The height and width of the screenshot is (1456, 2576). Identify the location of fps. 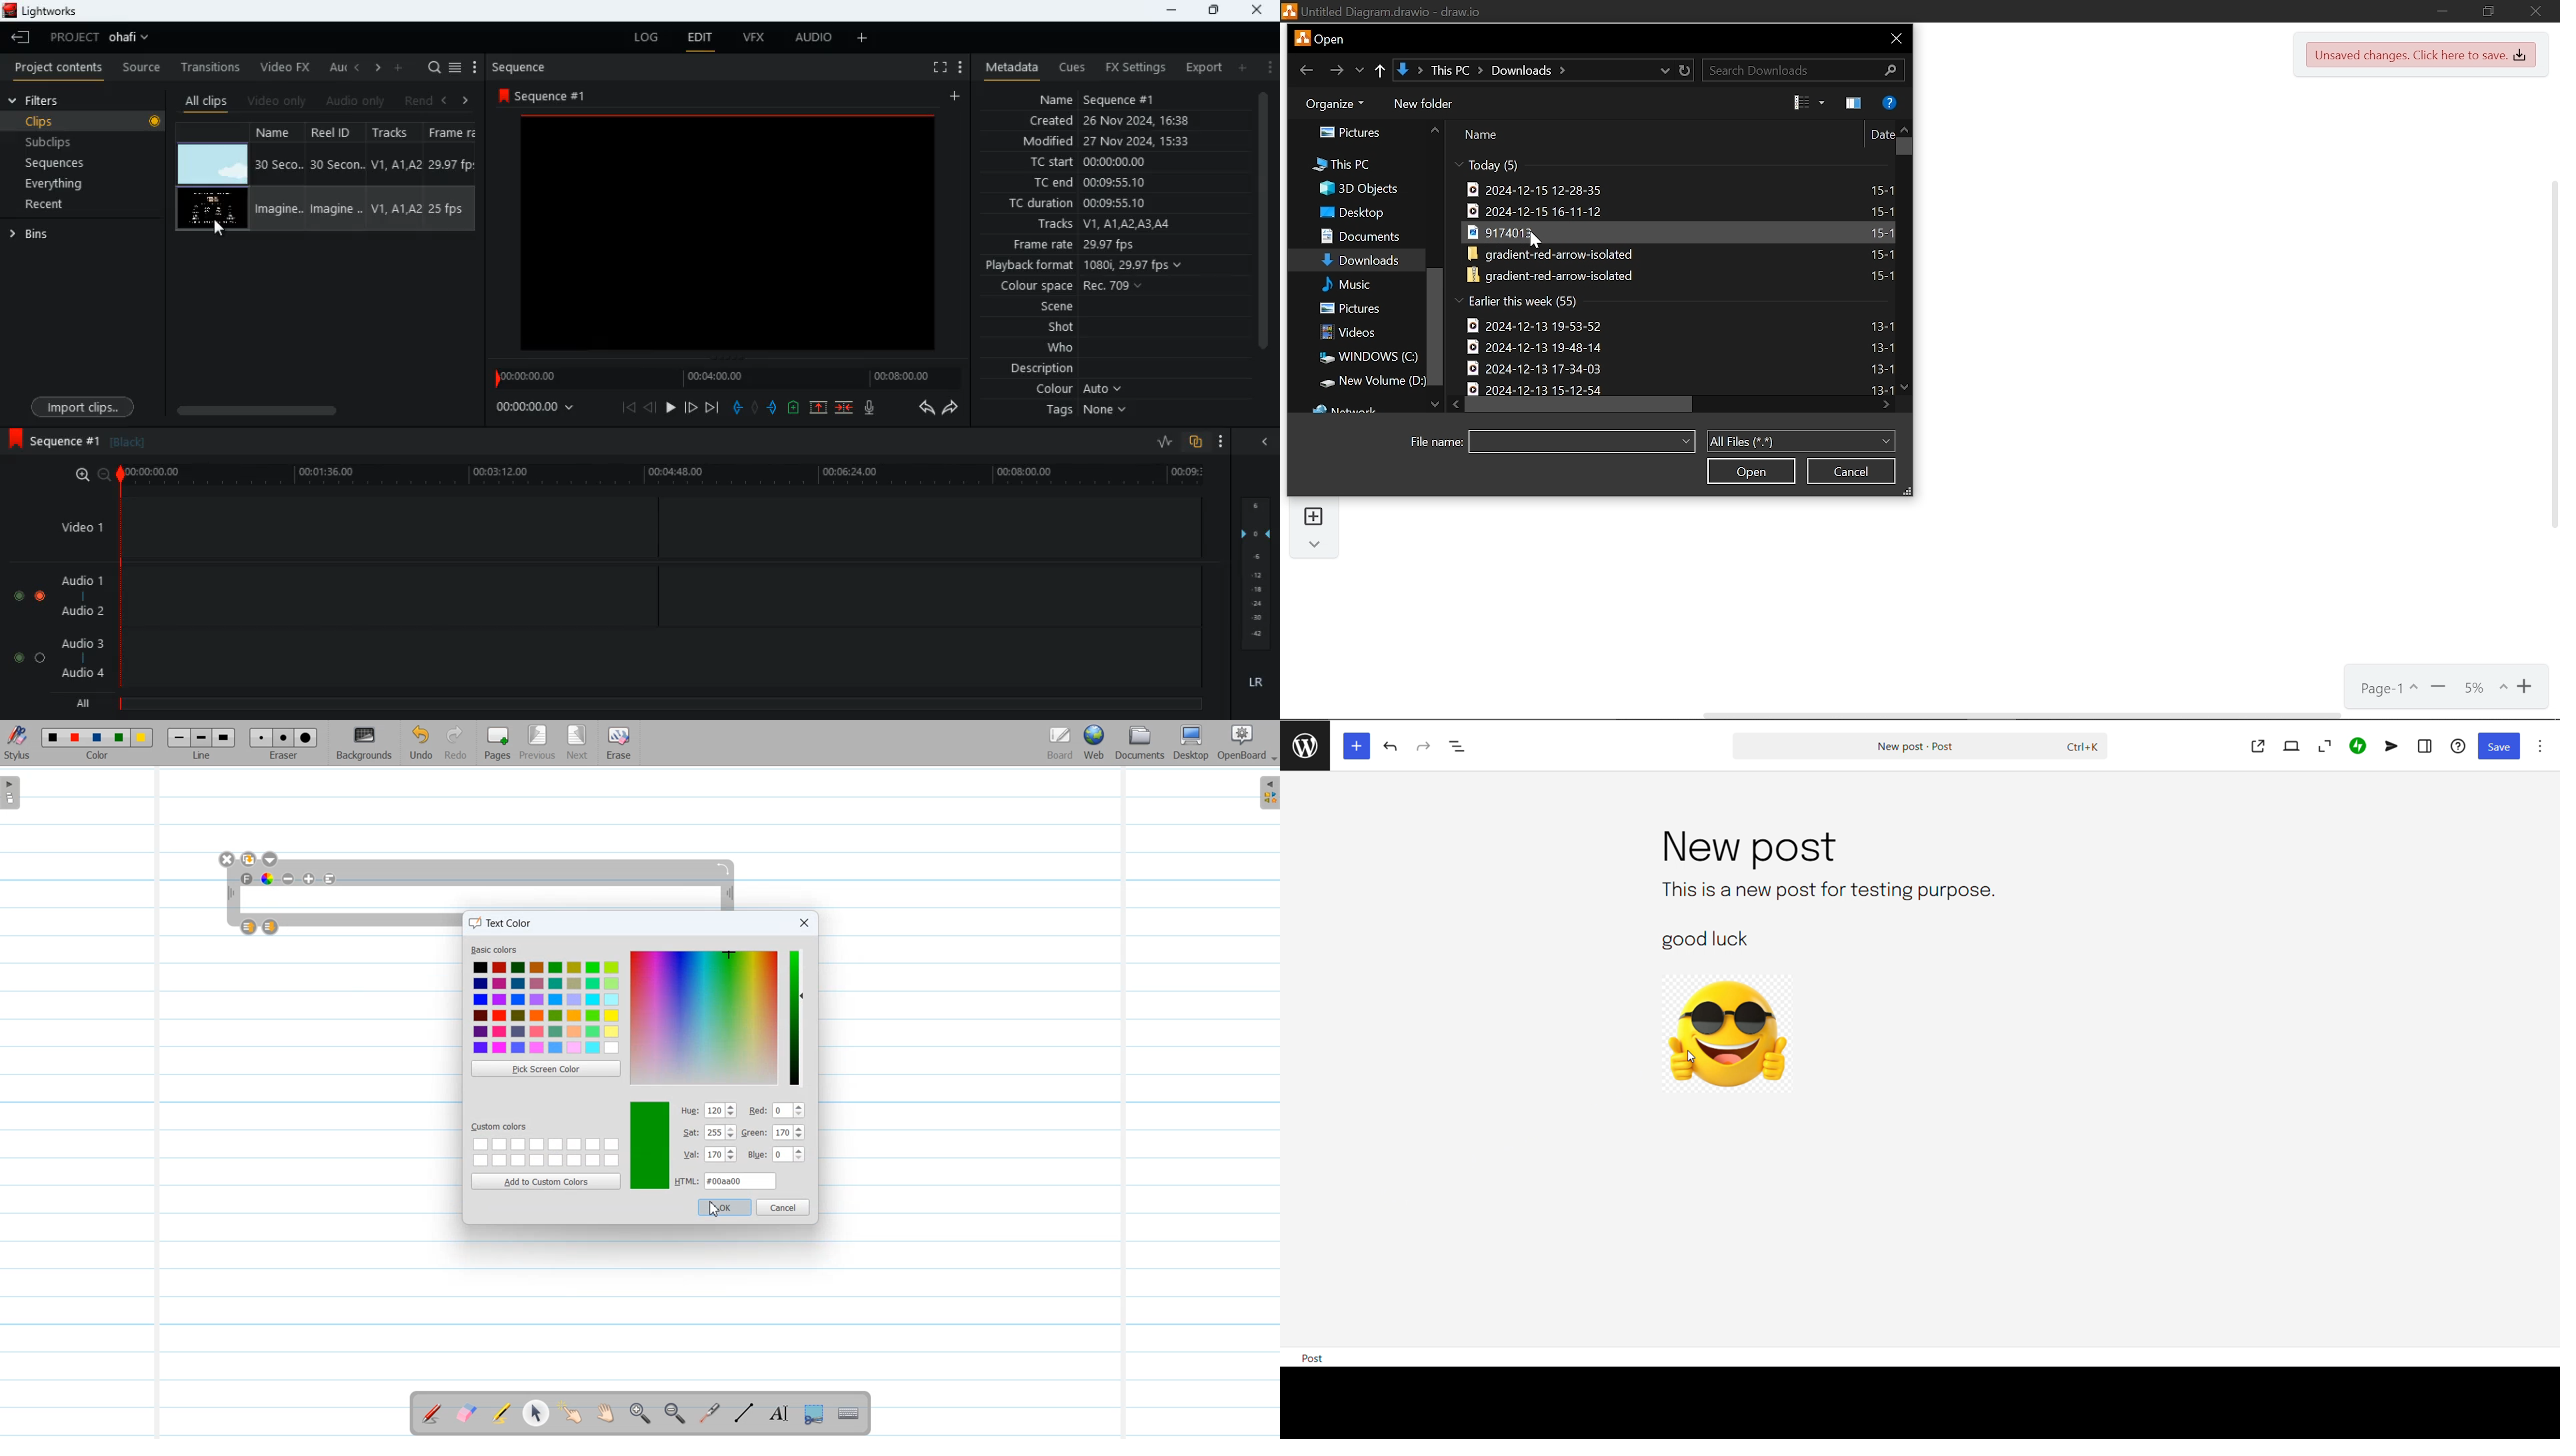
(454, 134).